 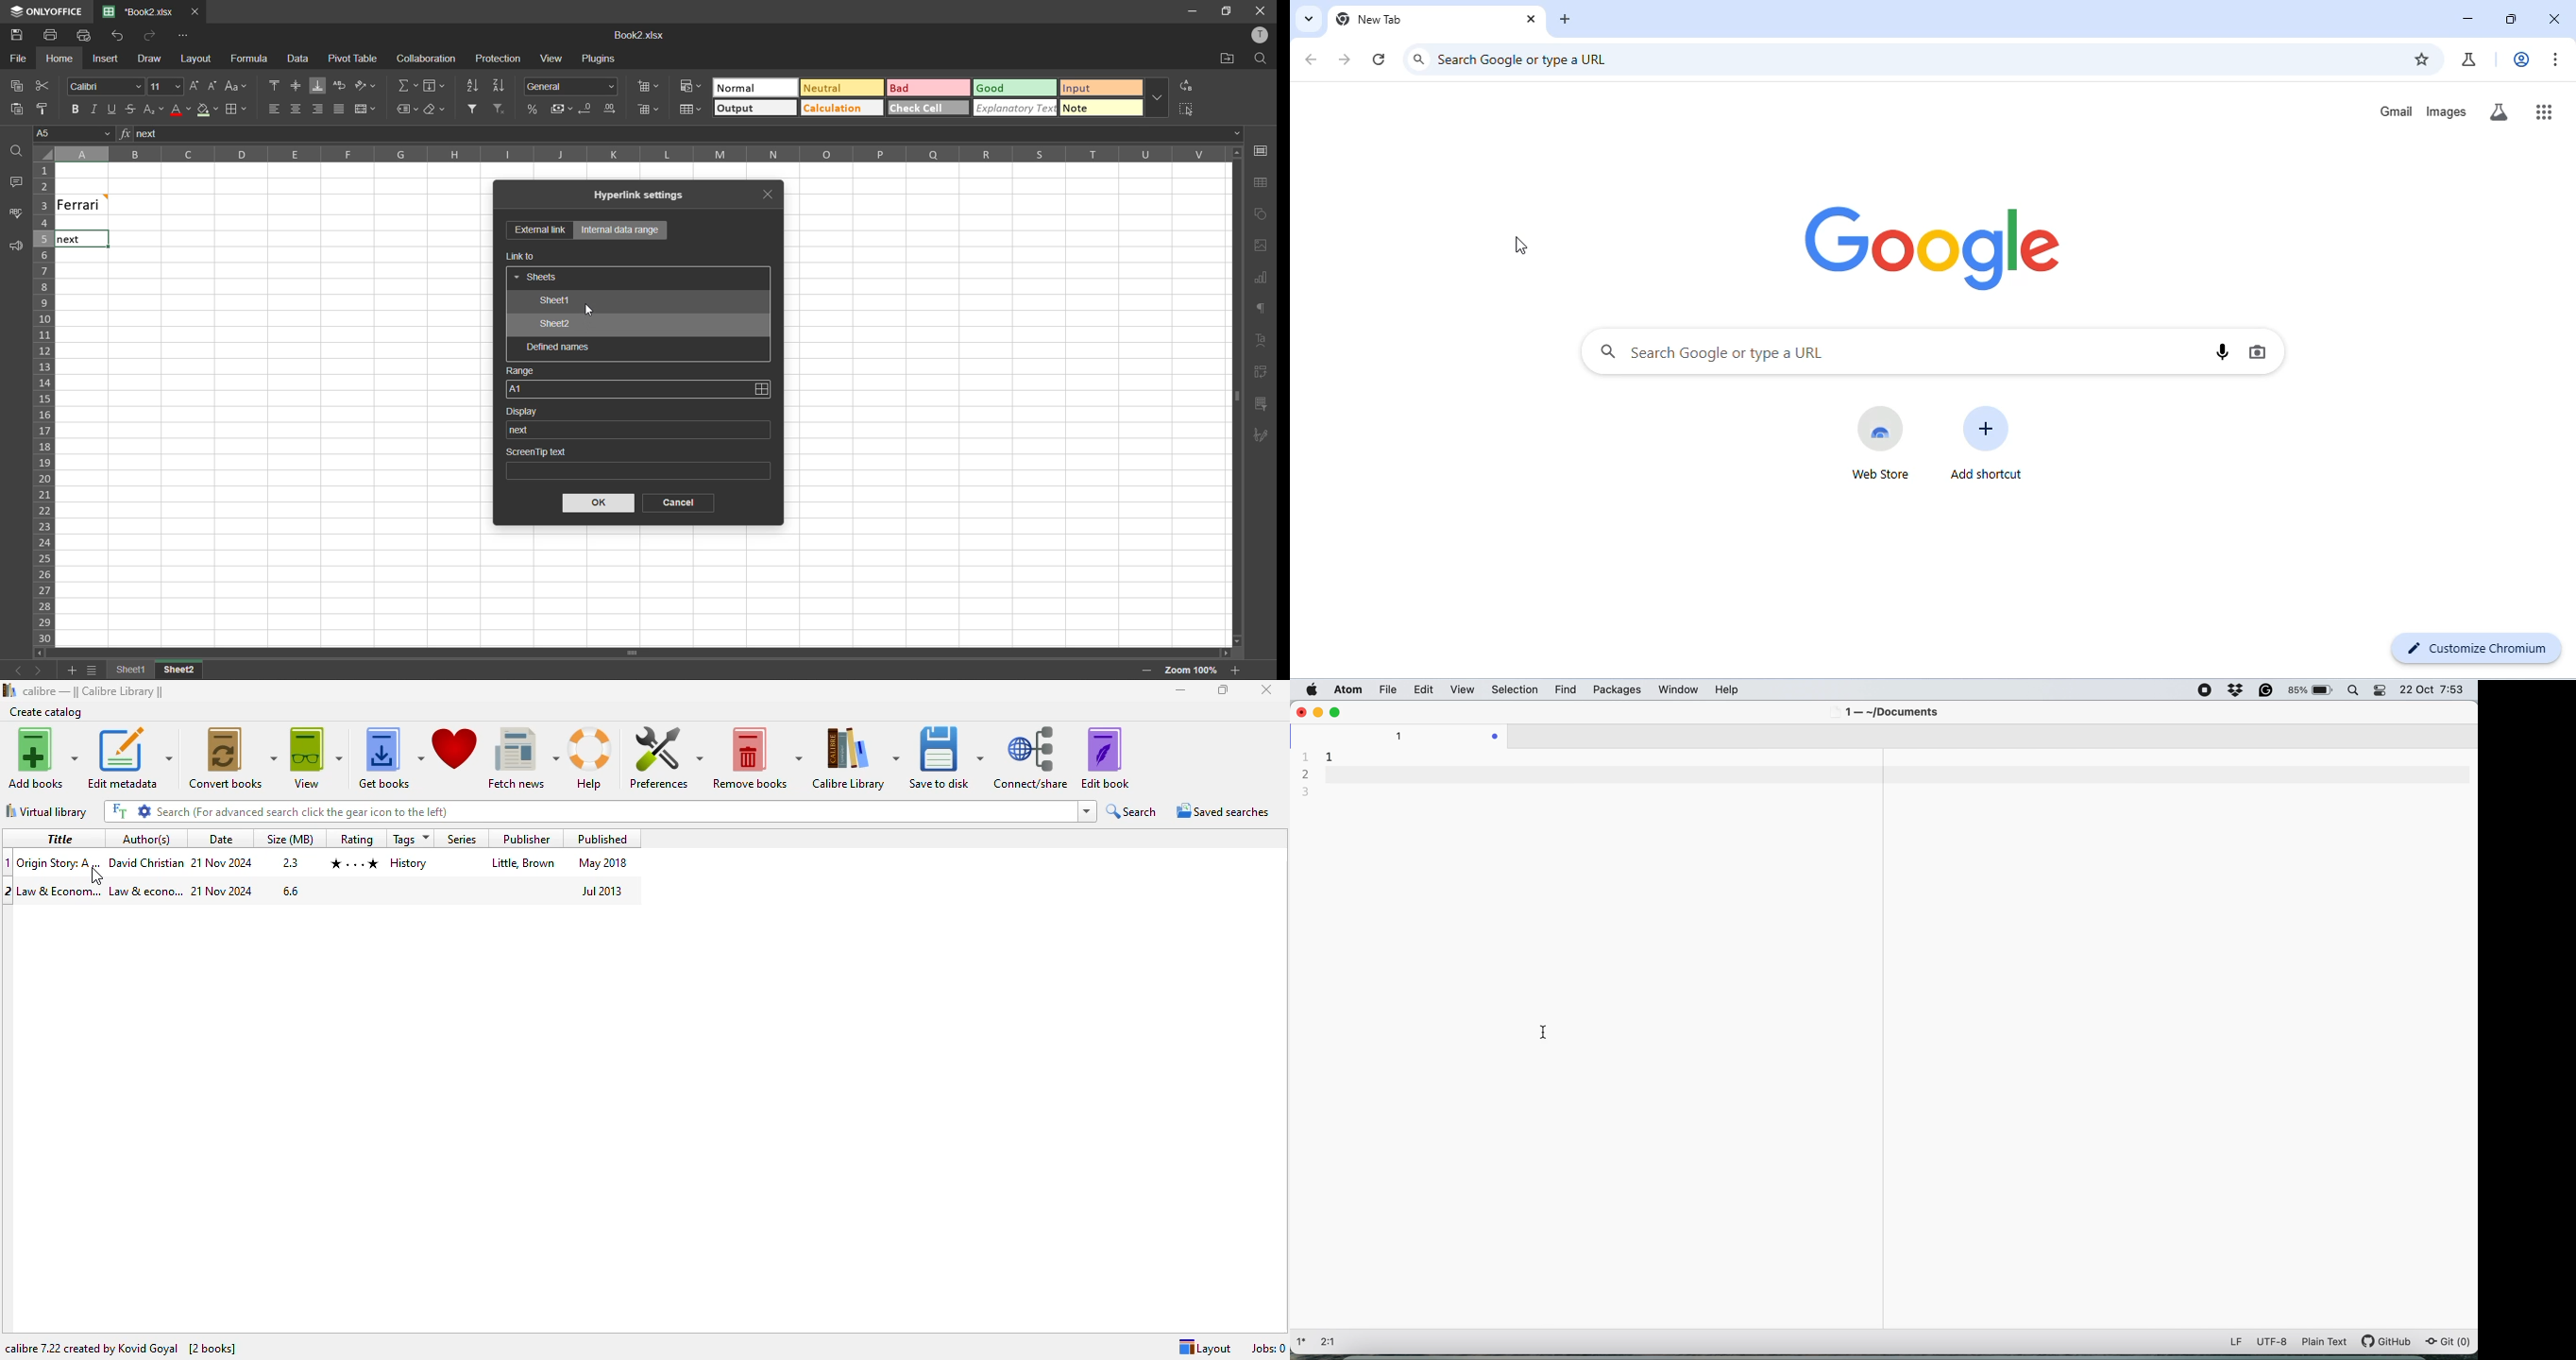 What do you see at coordinates (60, 892) in the screenshot?
I see `Title` at bounding box center [60, 892].